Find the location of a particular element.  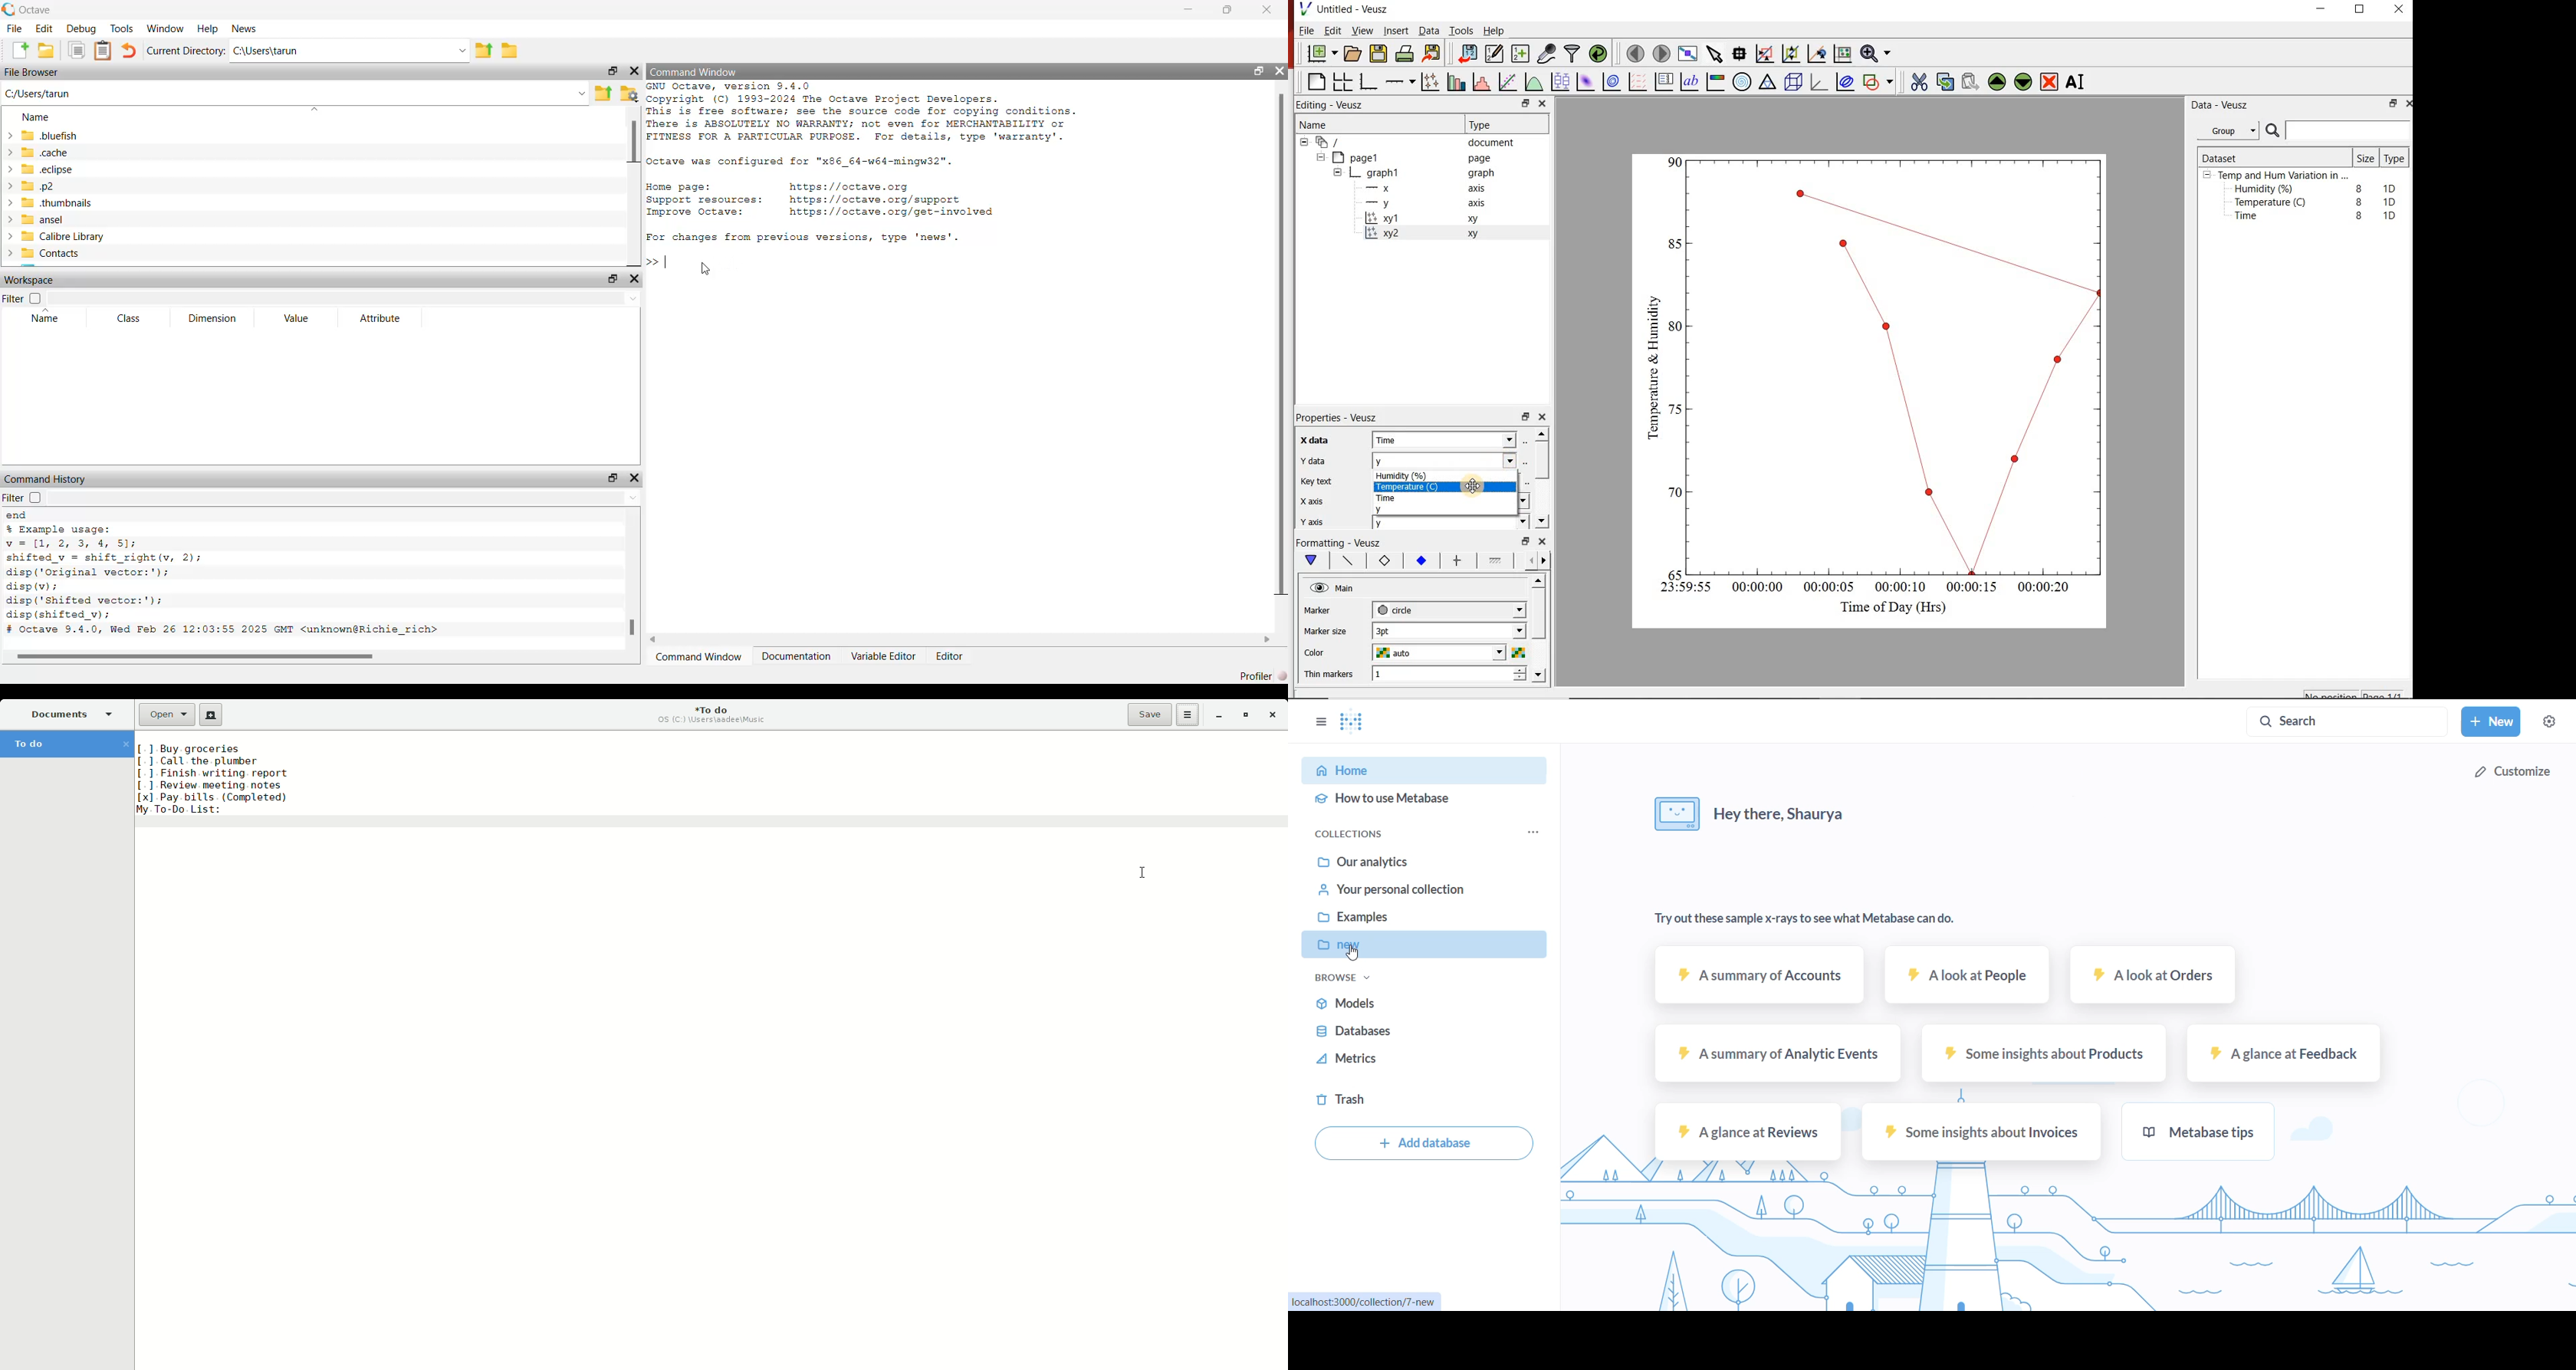

xy1 is located at coordinates (1390, 218).